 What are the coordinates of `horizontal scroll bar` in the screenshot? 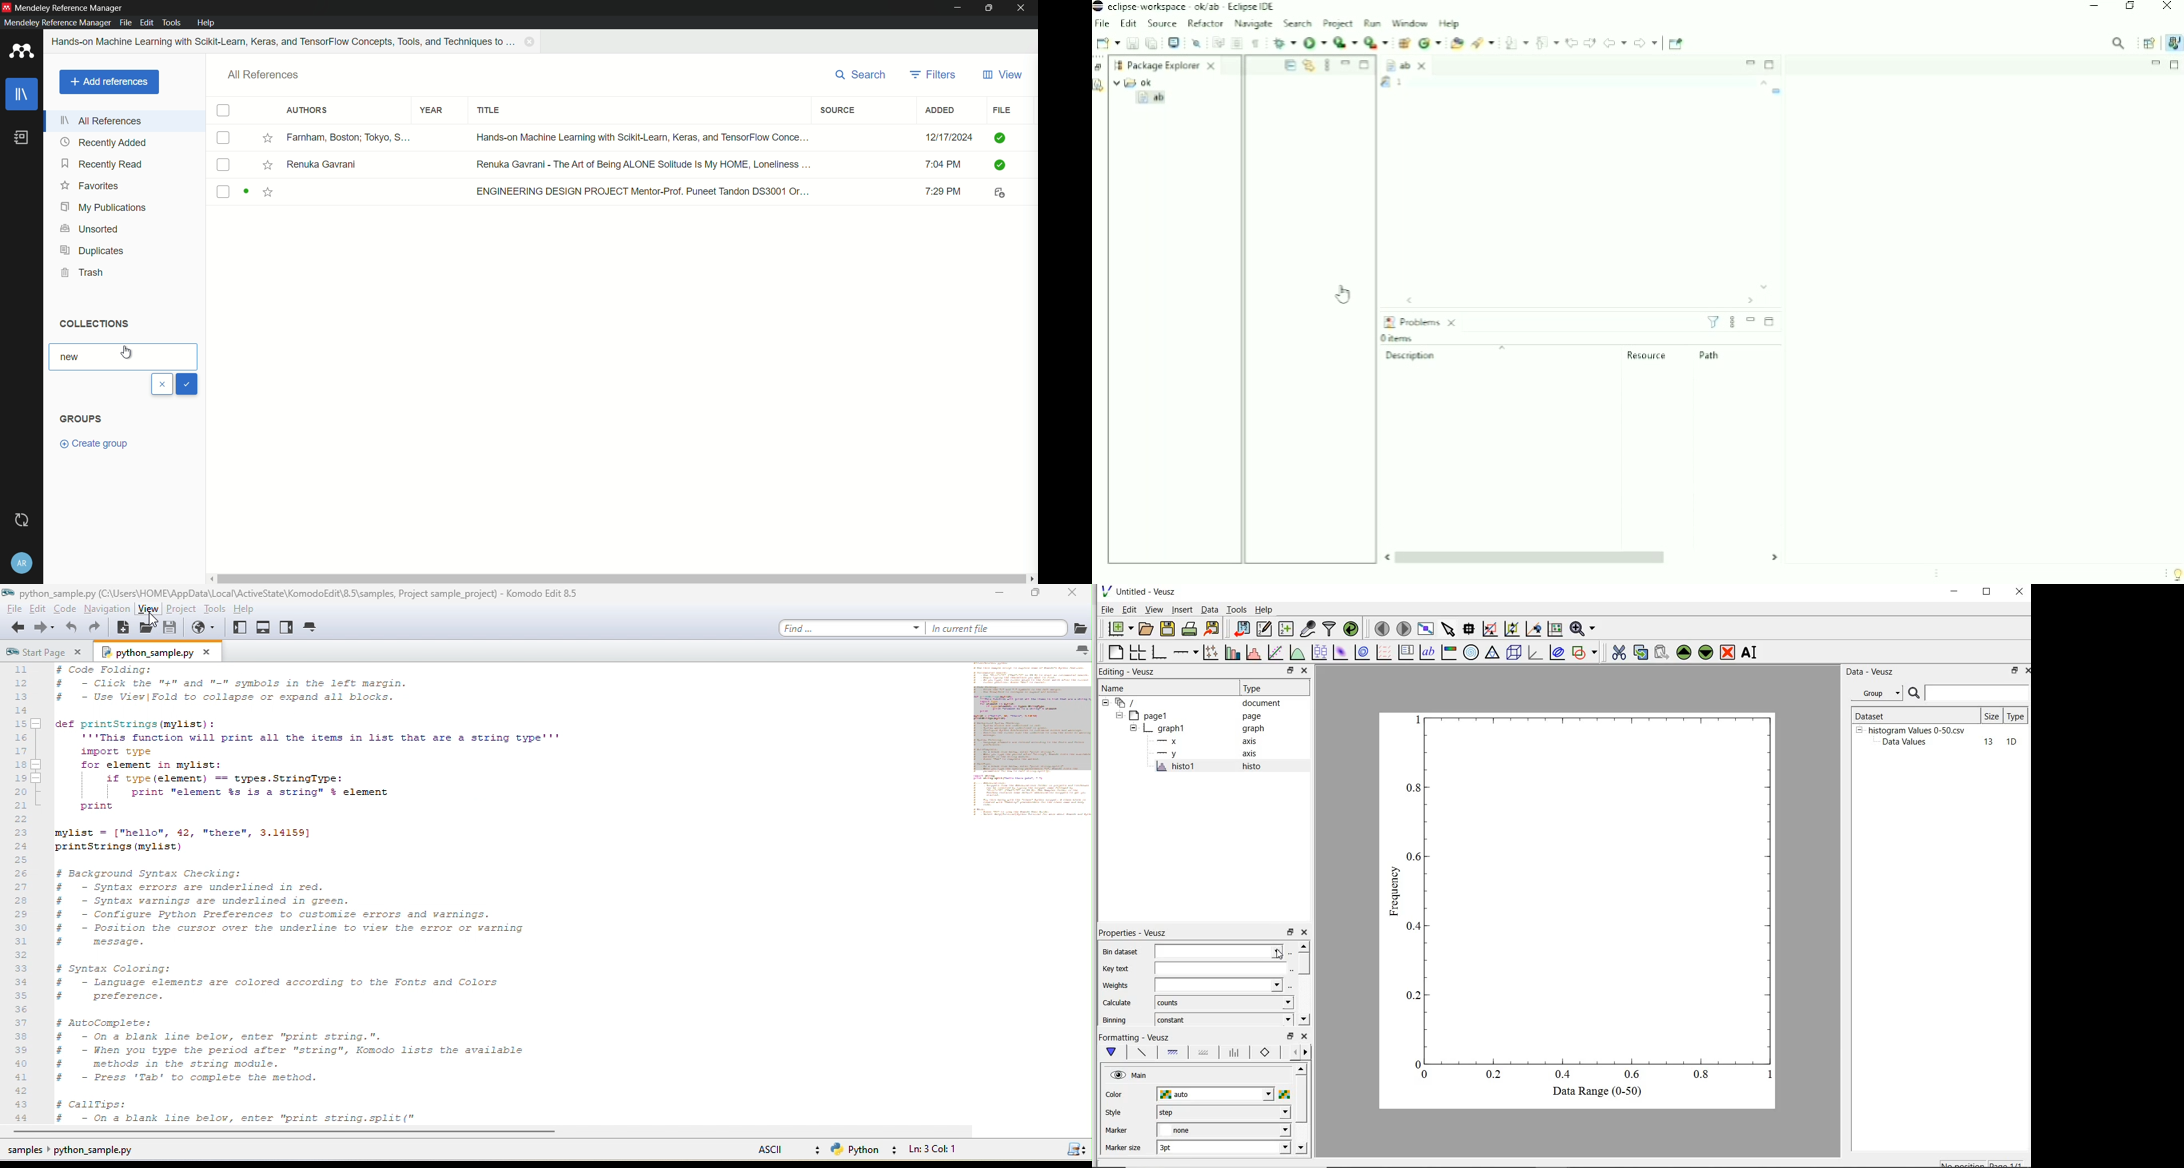 It's located at (283, 1133).